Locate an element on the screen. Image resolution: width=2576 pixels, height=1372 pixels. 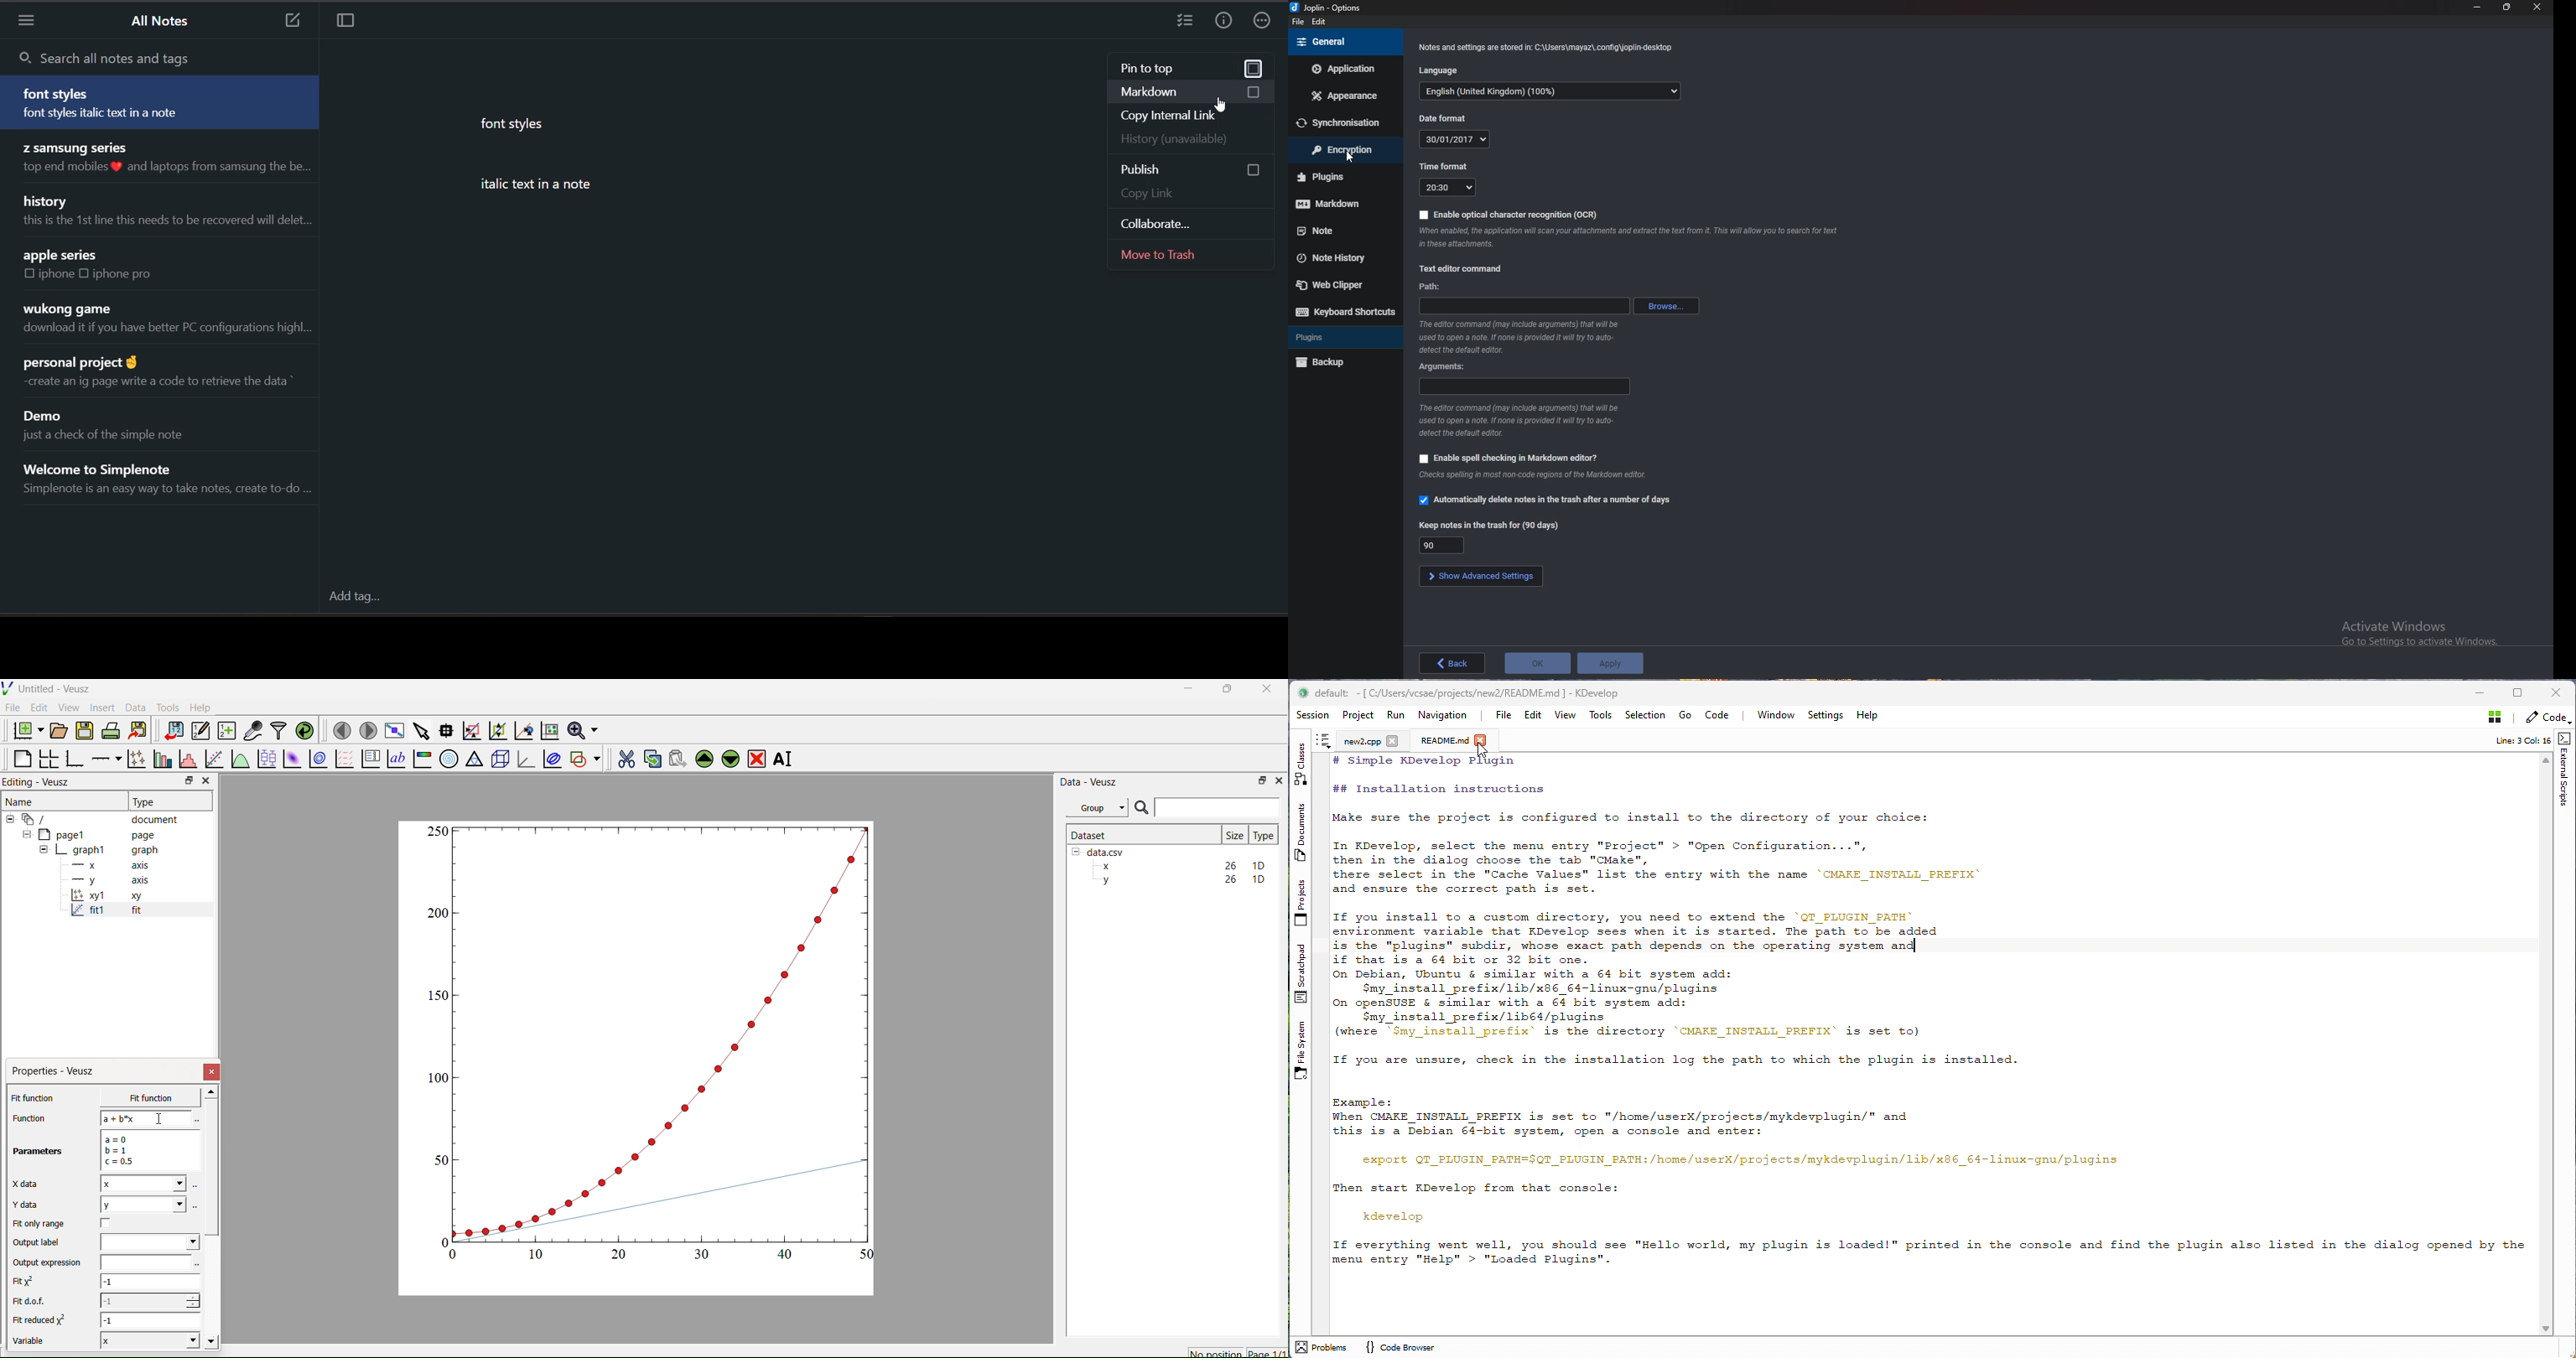
appearance is located at coordinates (1343, 95).